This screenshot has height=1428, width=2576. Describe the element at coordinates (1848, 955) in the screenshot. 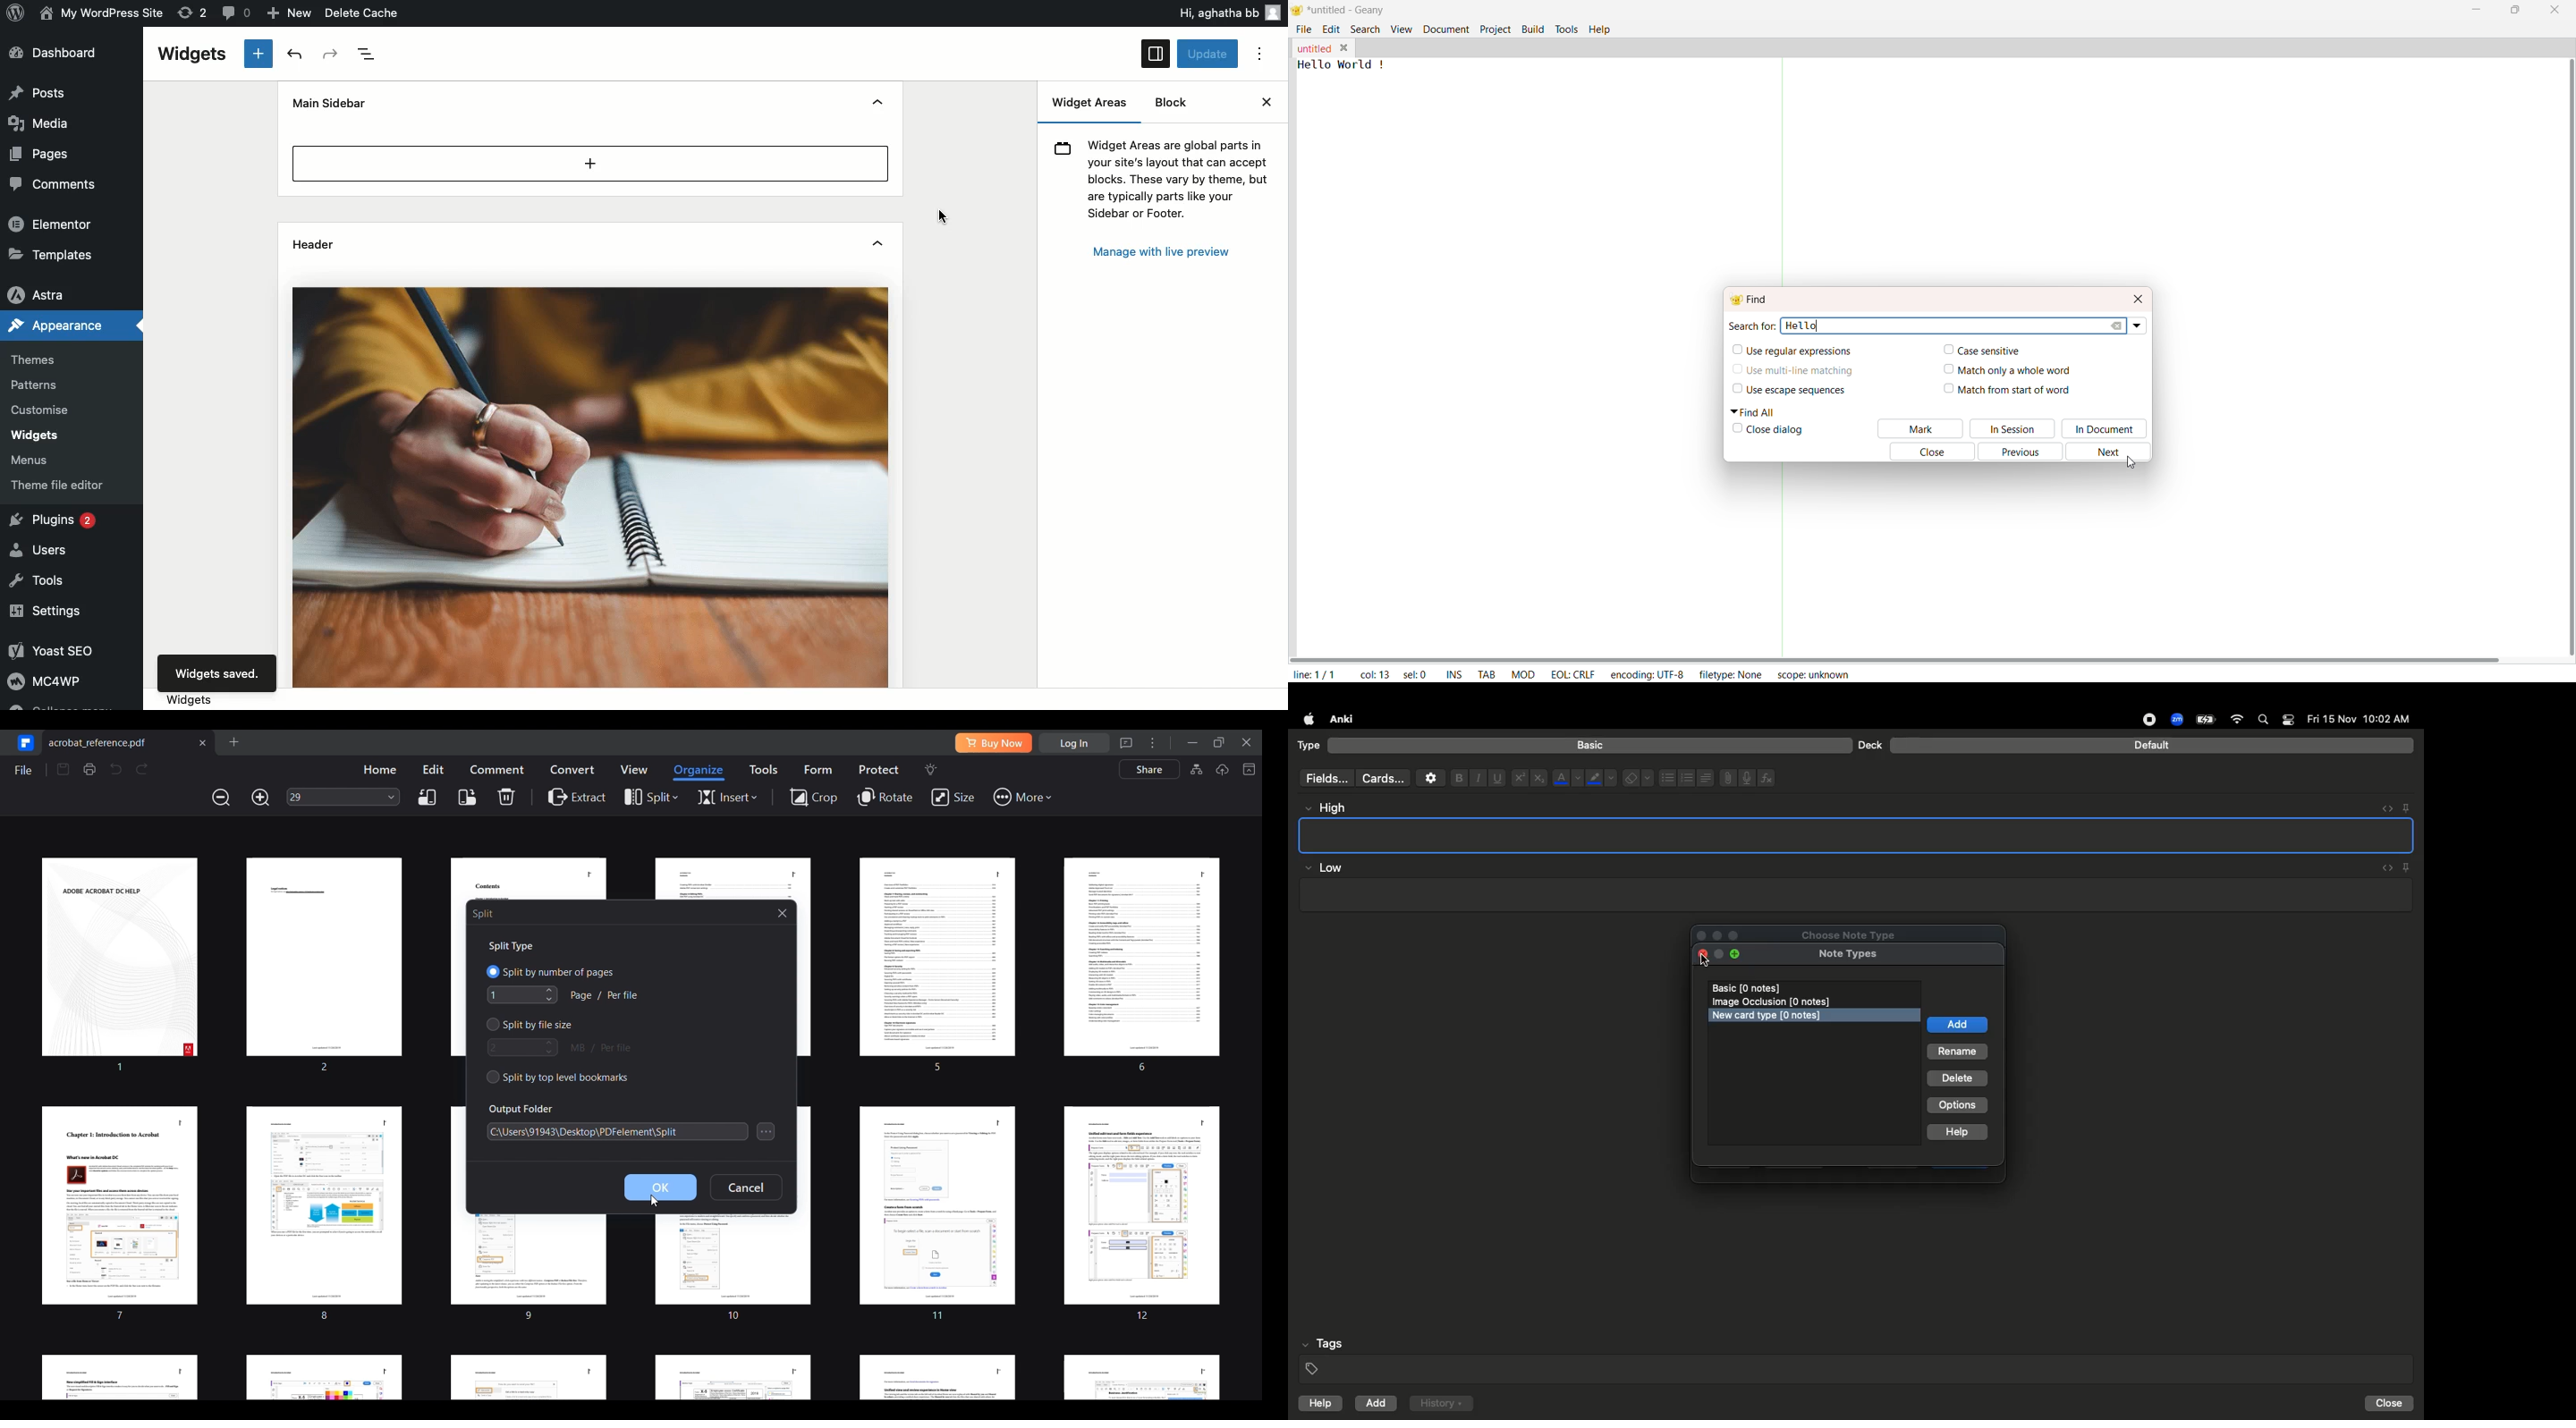

I see `Note Types` at that location.